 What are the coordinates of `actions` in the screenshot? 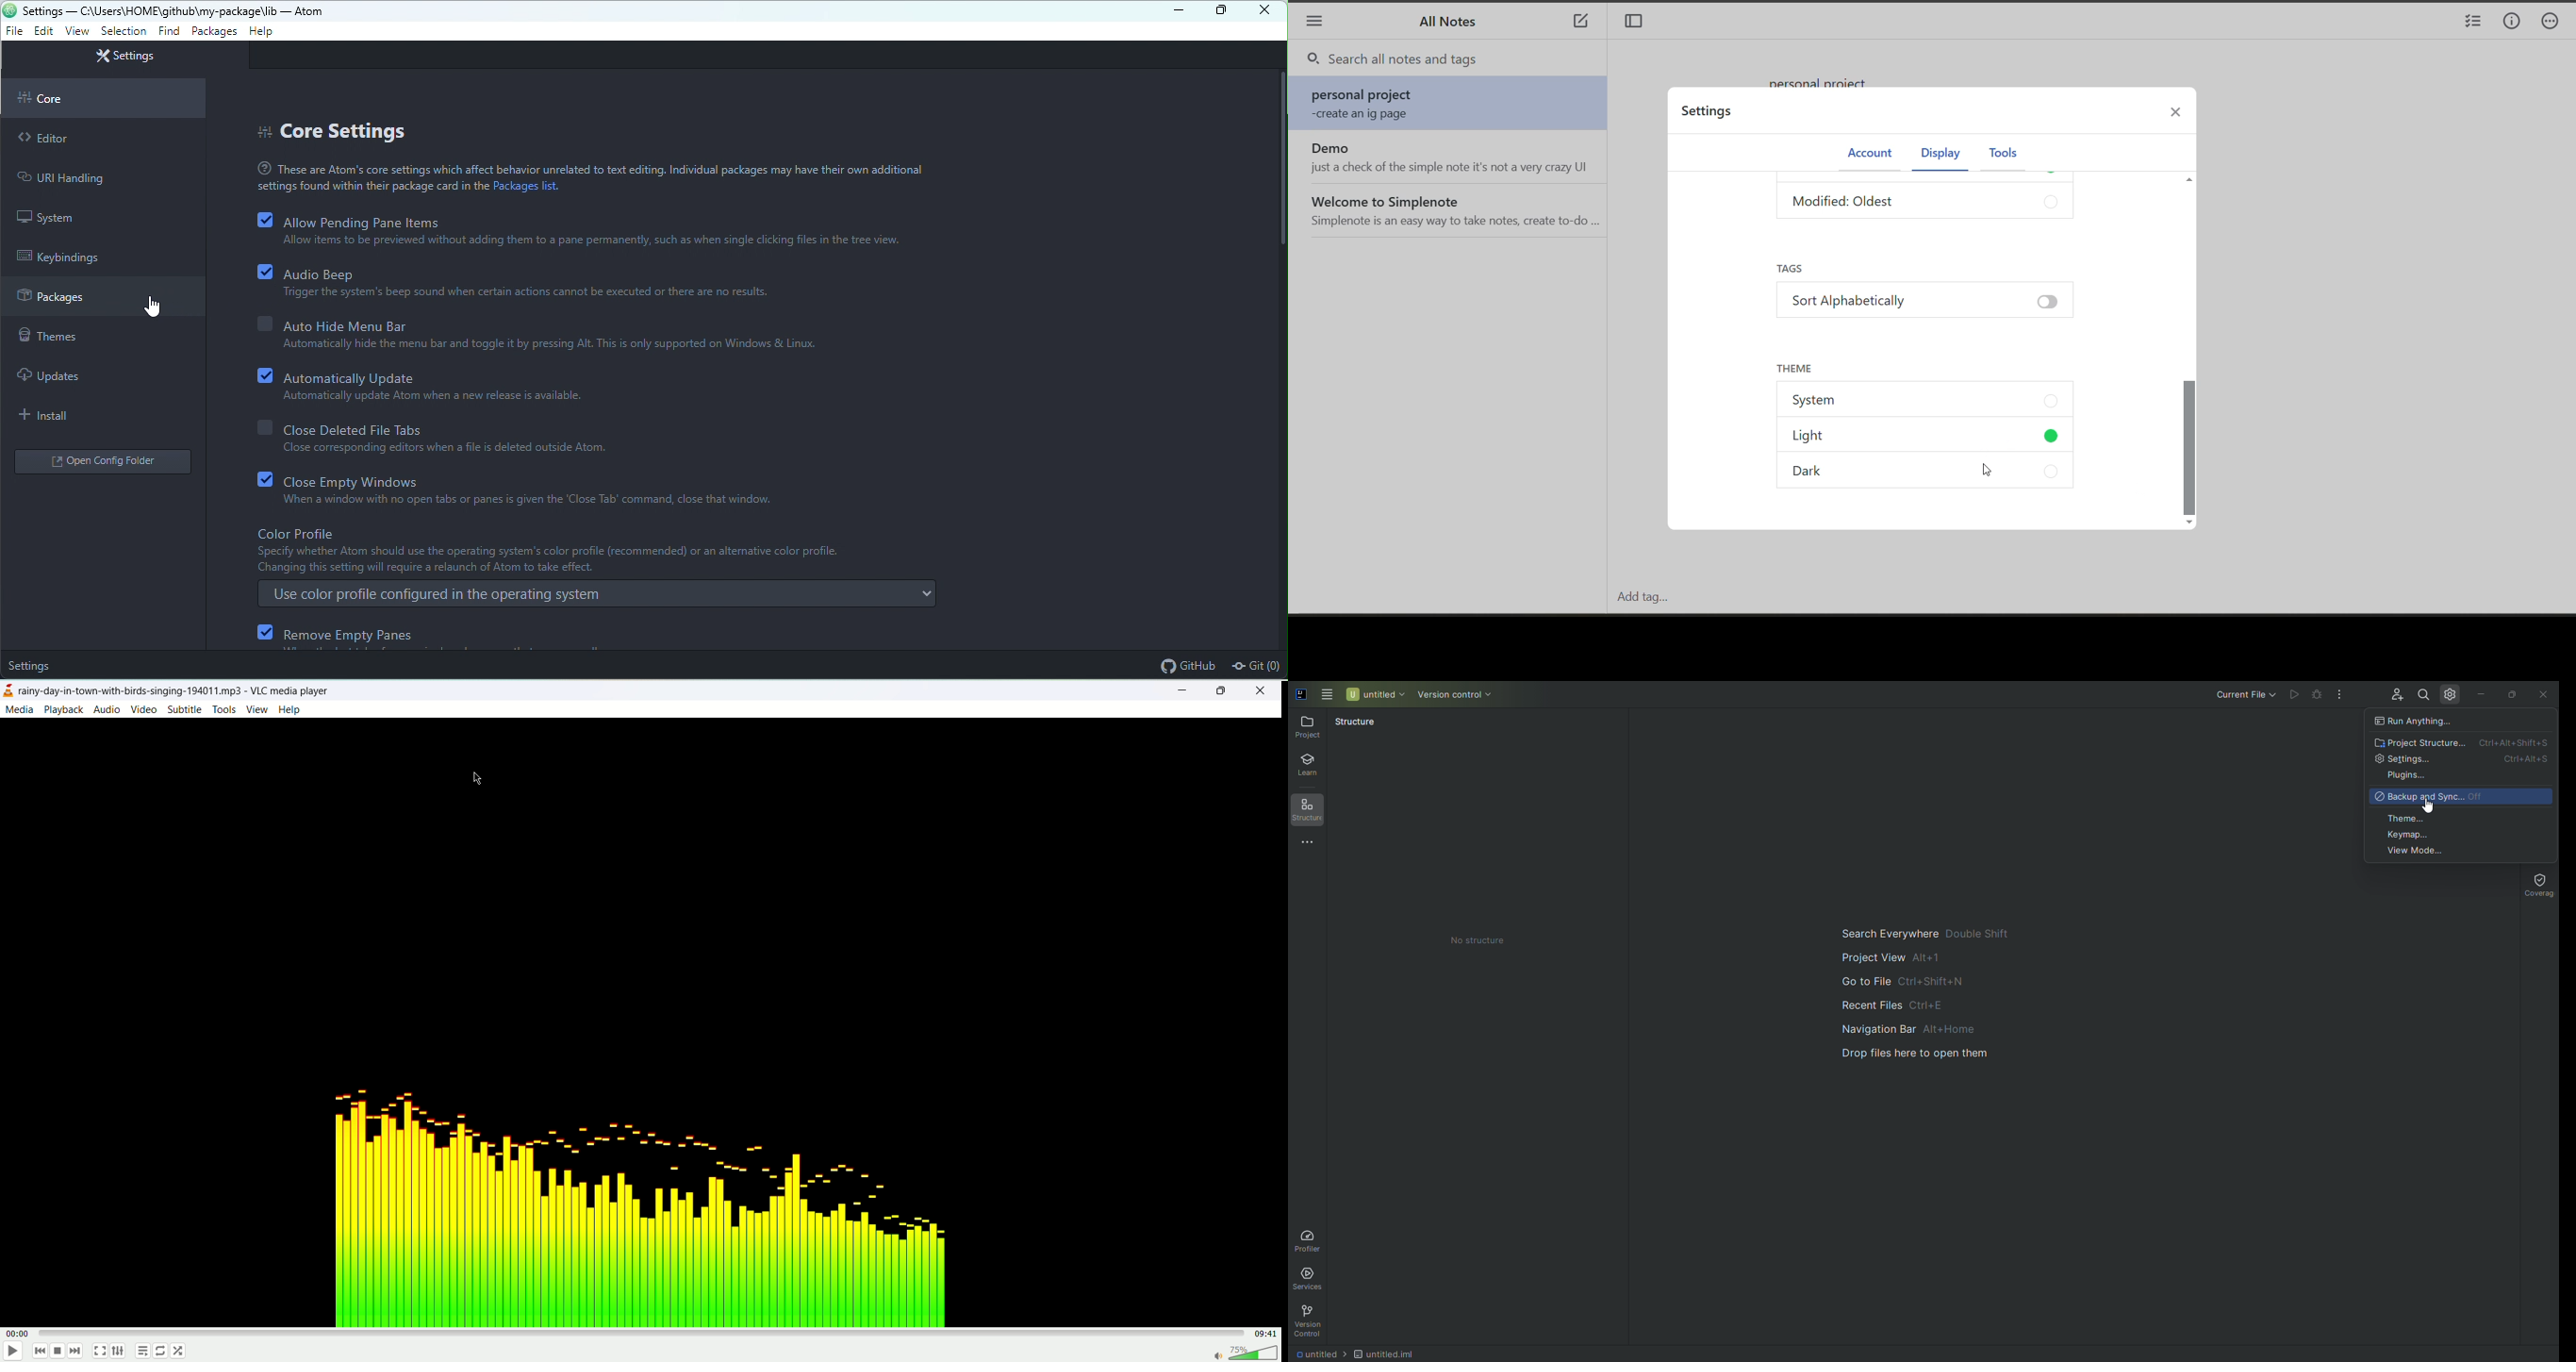 It's located at (2556, 23).